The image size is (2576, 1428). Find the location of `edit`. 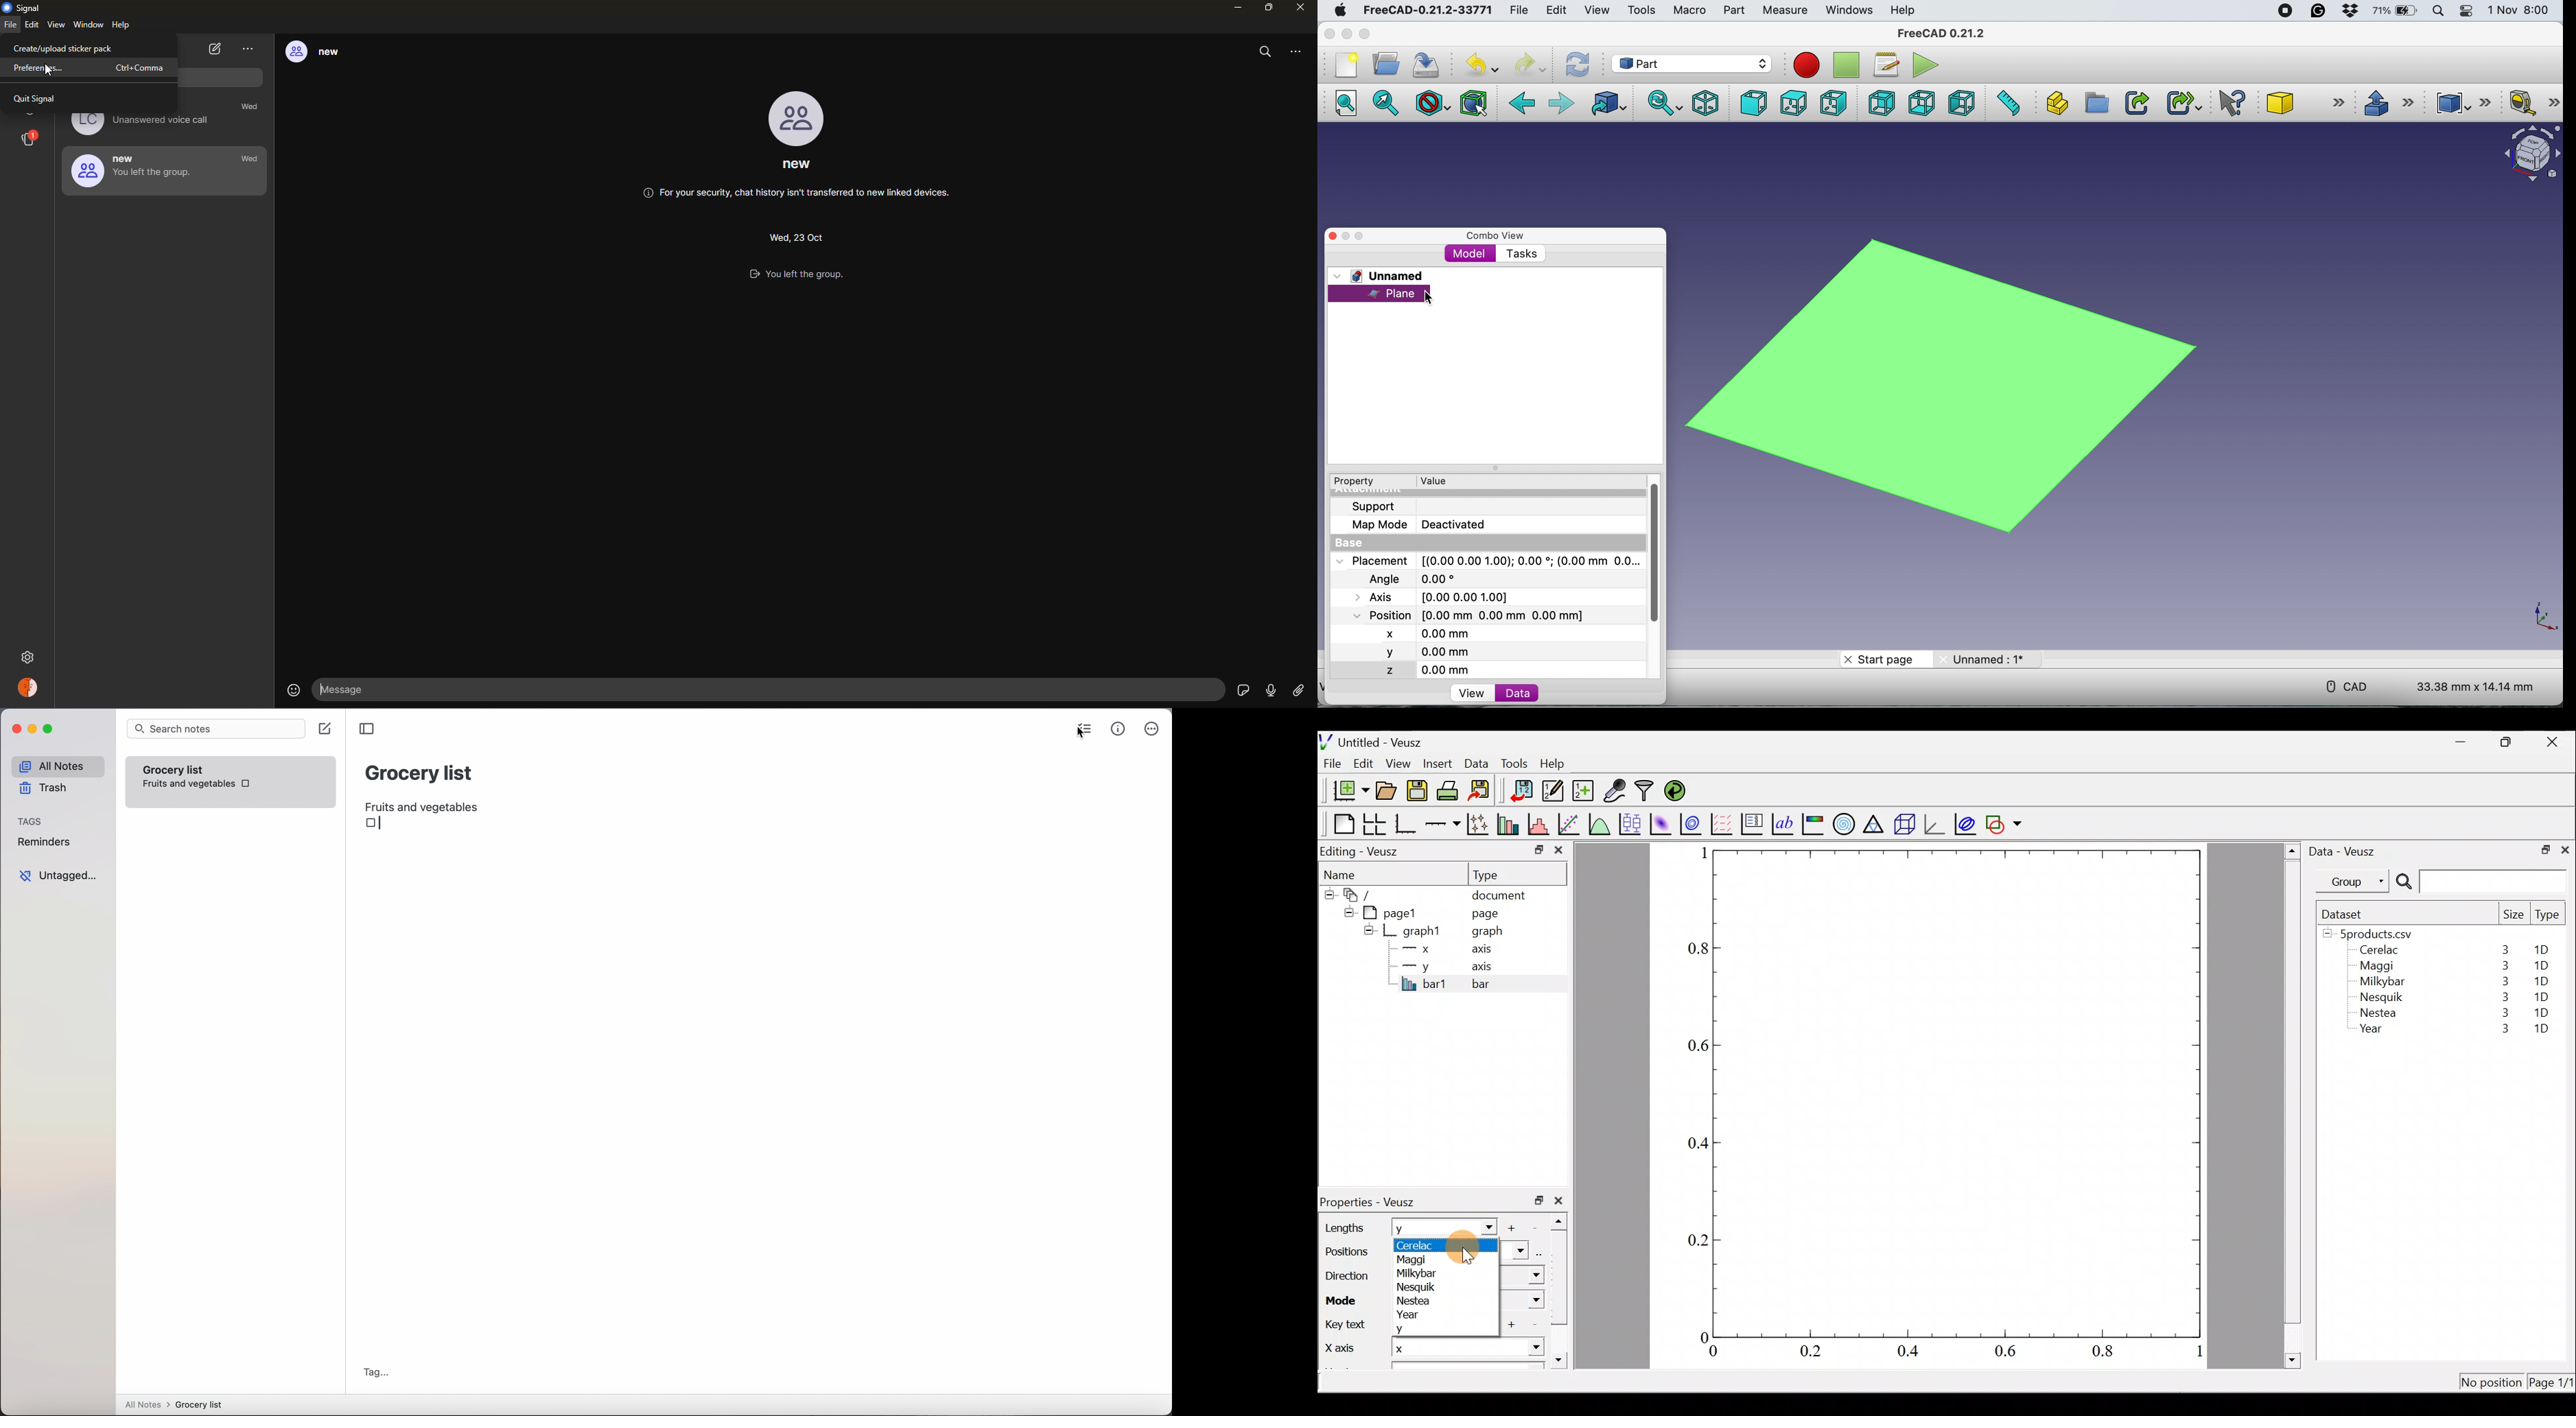

edit is located at coordinates (32, 25).